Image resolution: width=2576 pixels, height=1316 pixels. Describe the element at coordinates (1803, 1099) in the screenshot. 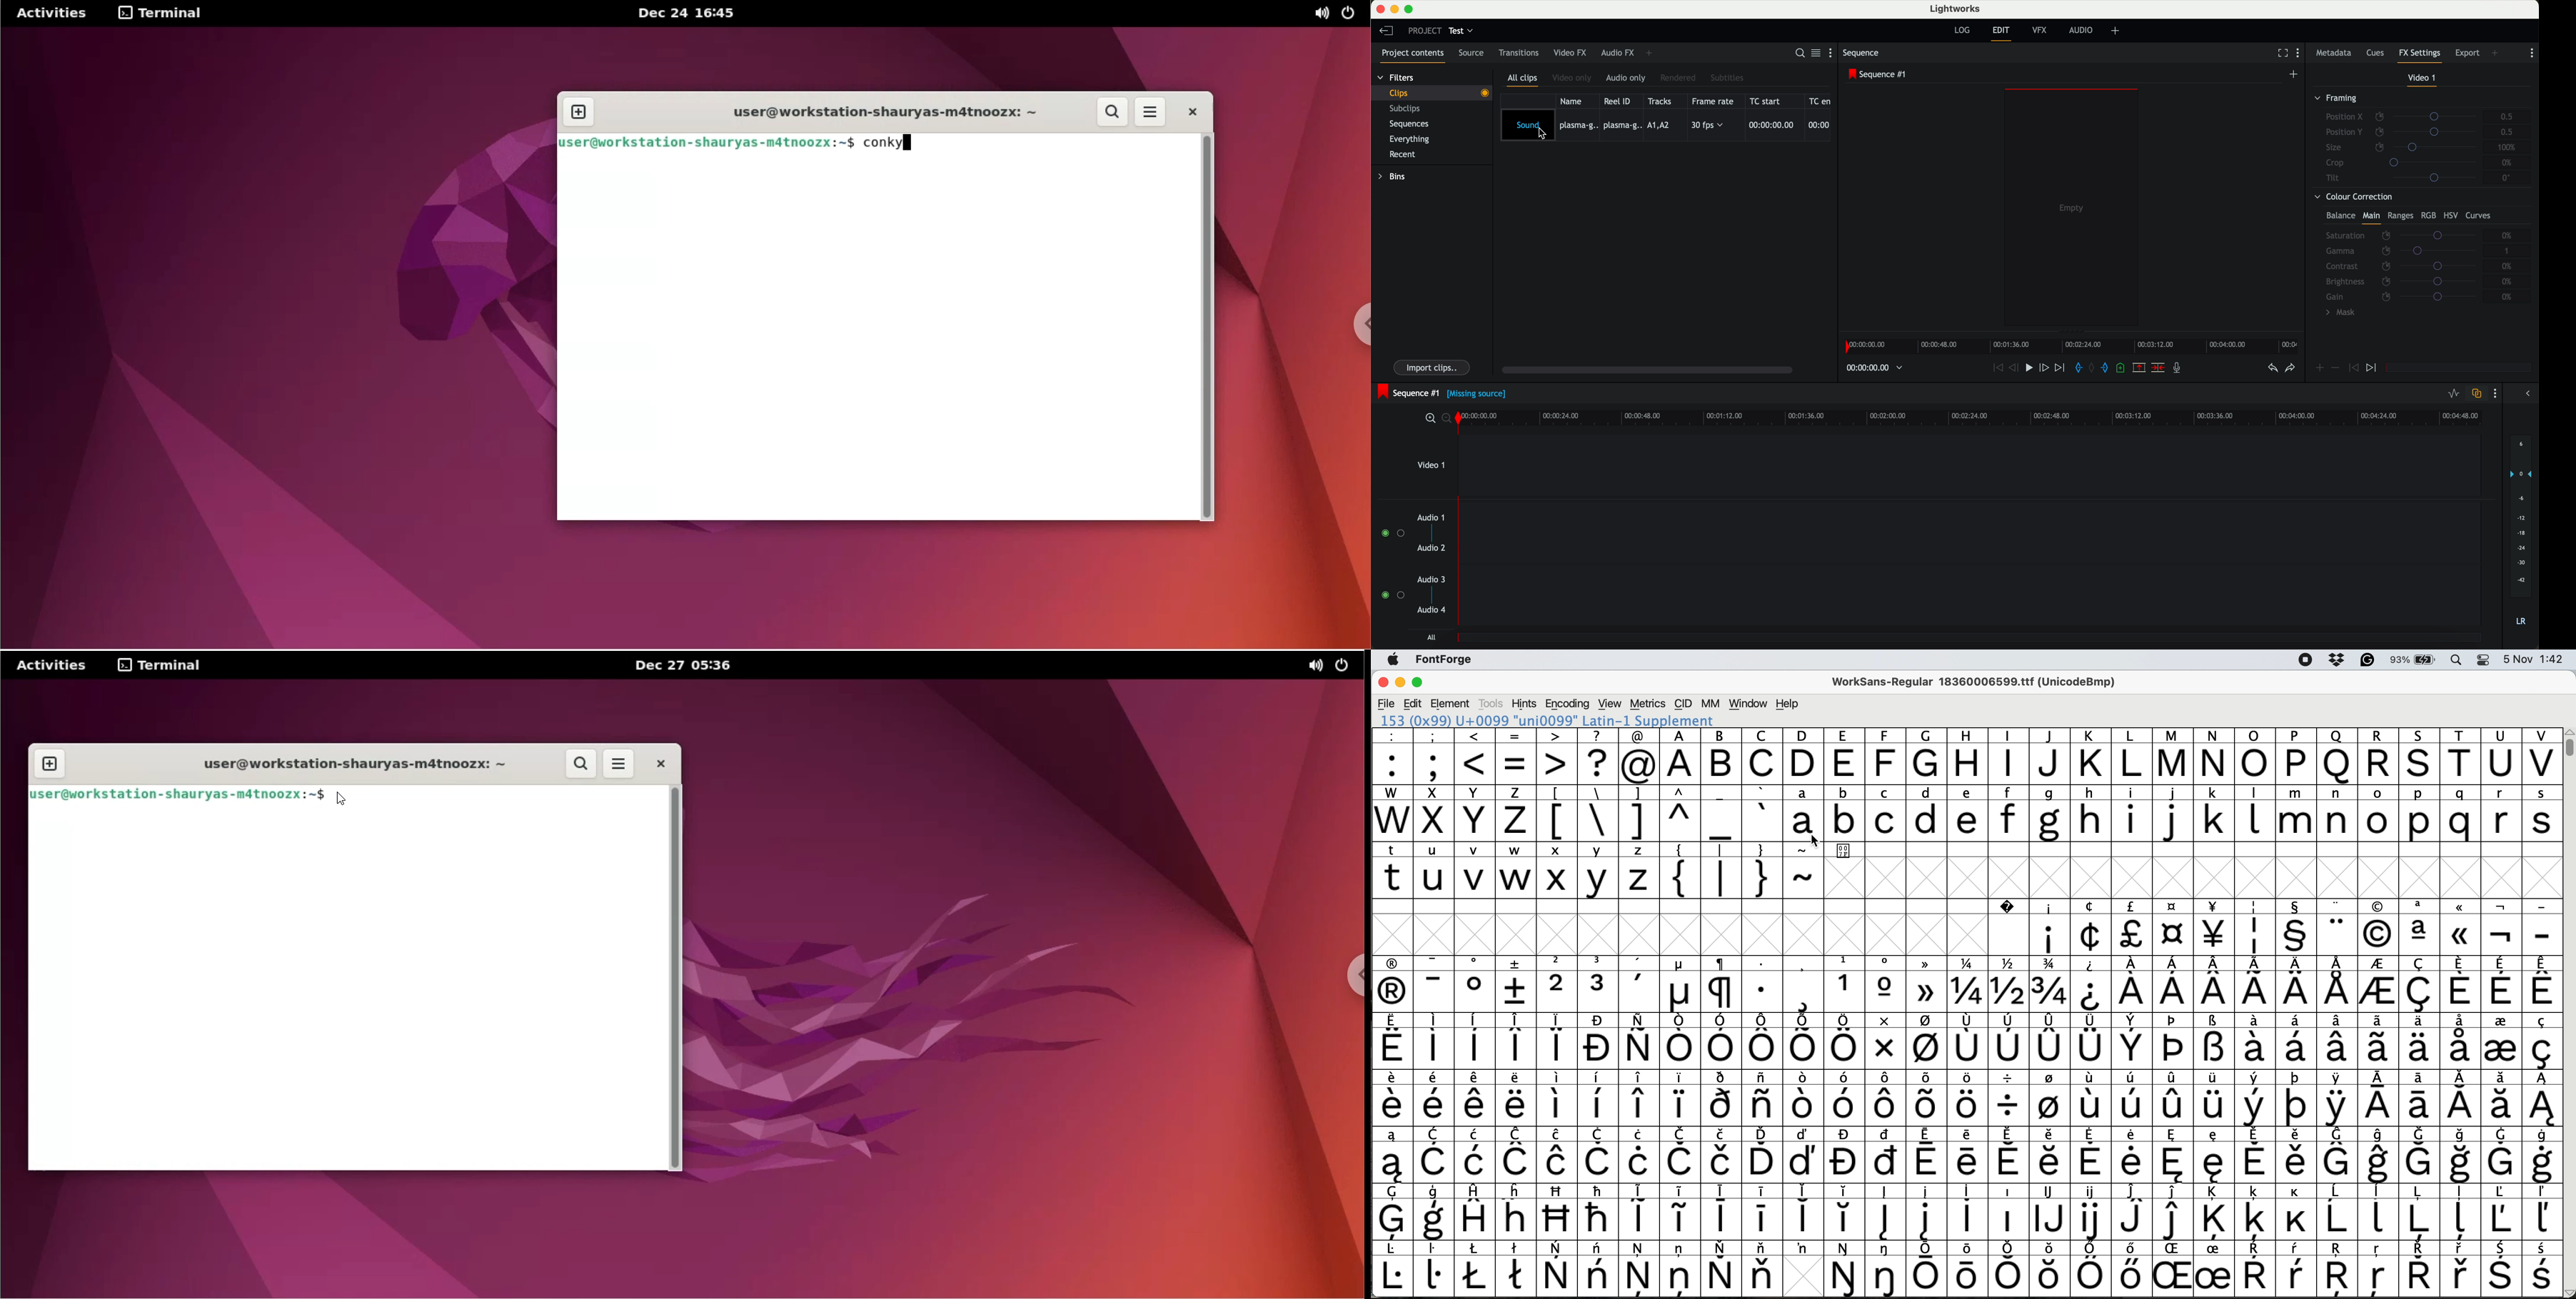

I see `symbol` at that location.